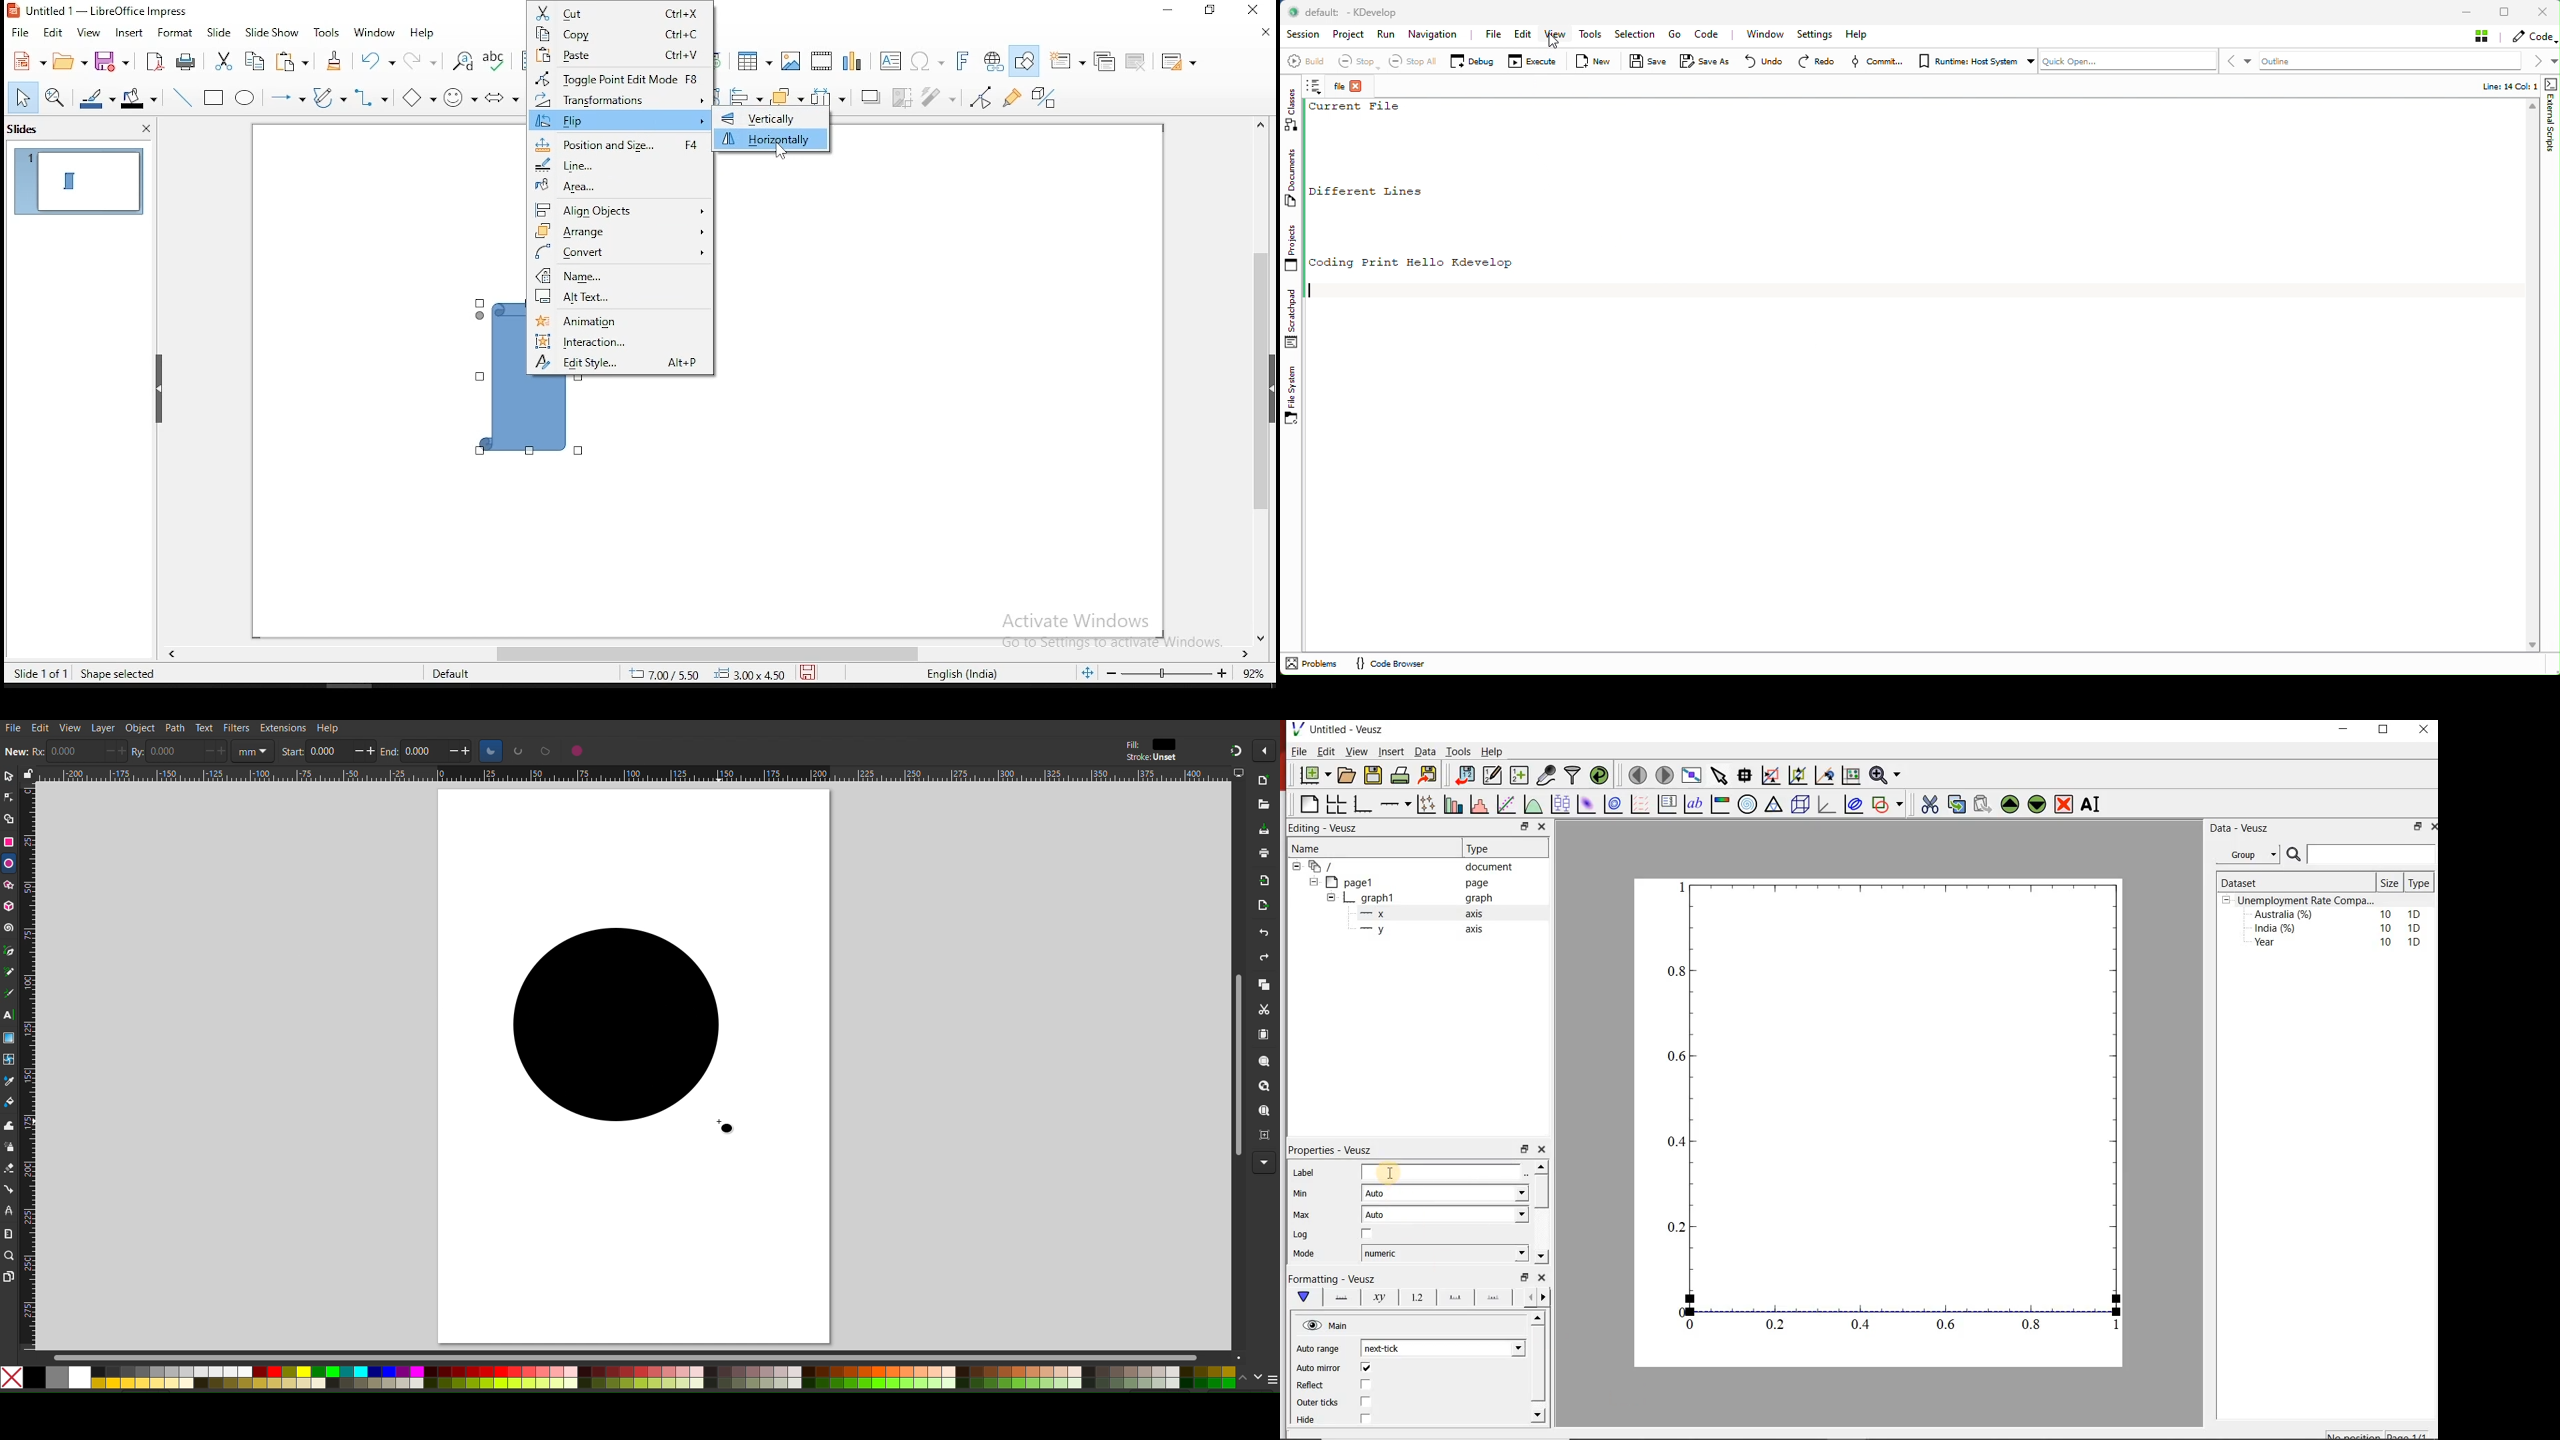  I want to click on Cut, so click(1263, 1010).